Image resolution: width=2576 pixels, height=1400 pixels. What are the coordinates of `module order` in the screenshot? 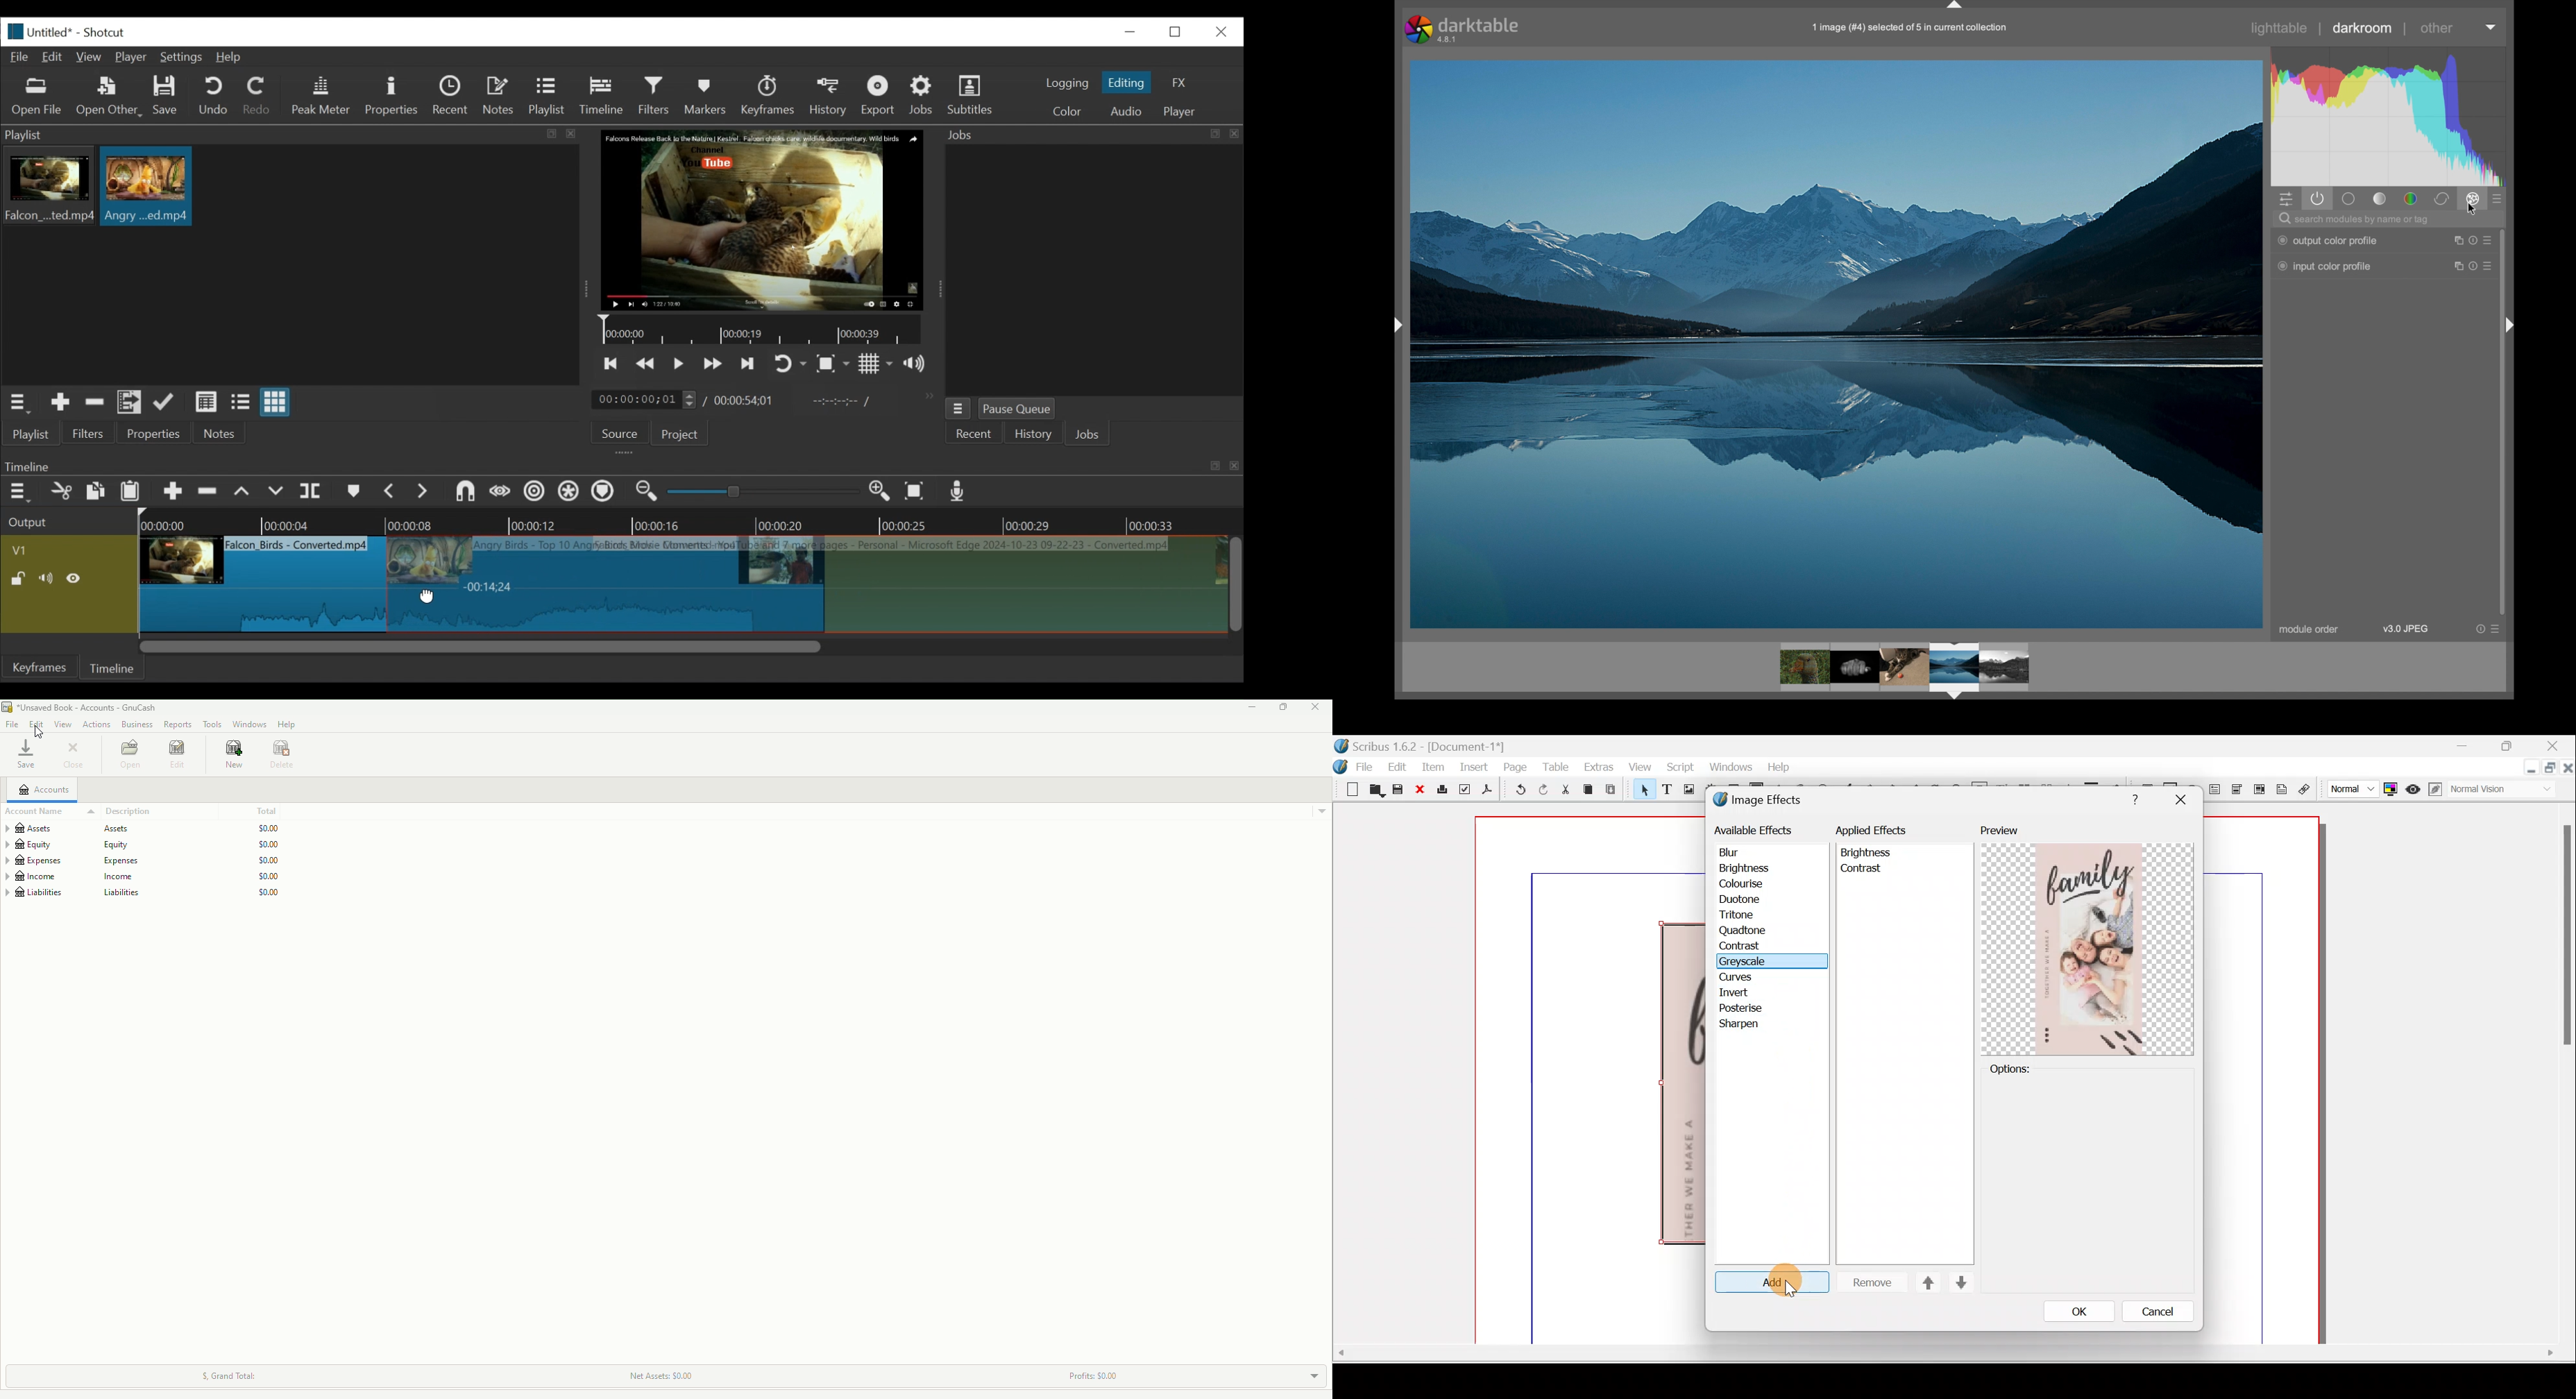 It's located at (2309, 630).